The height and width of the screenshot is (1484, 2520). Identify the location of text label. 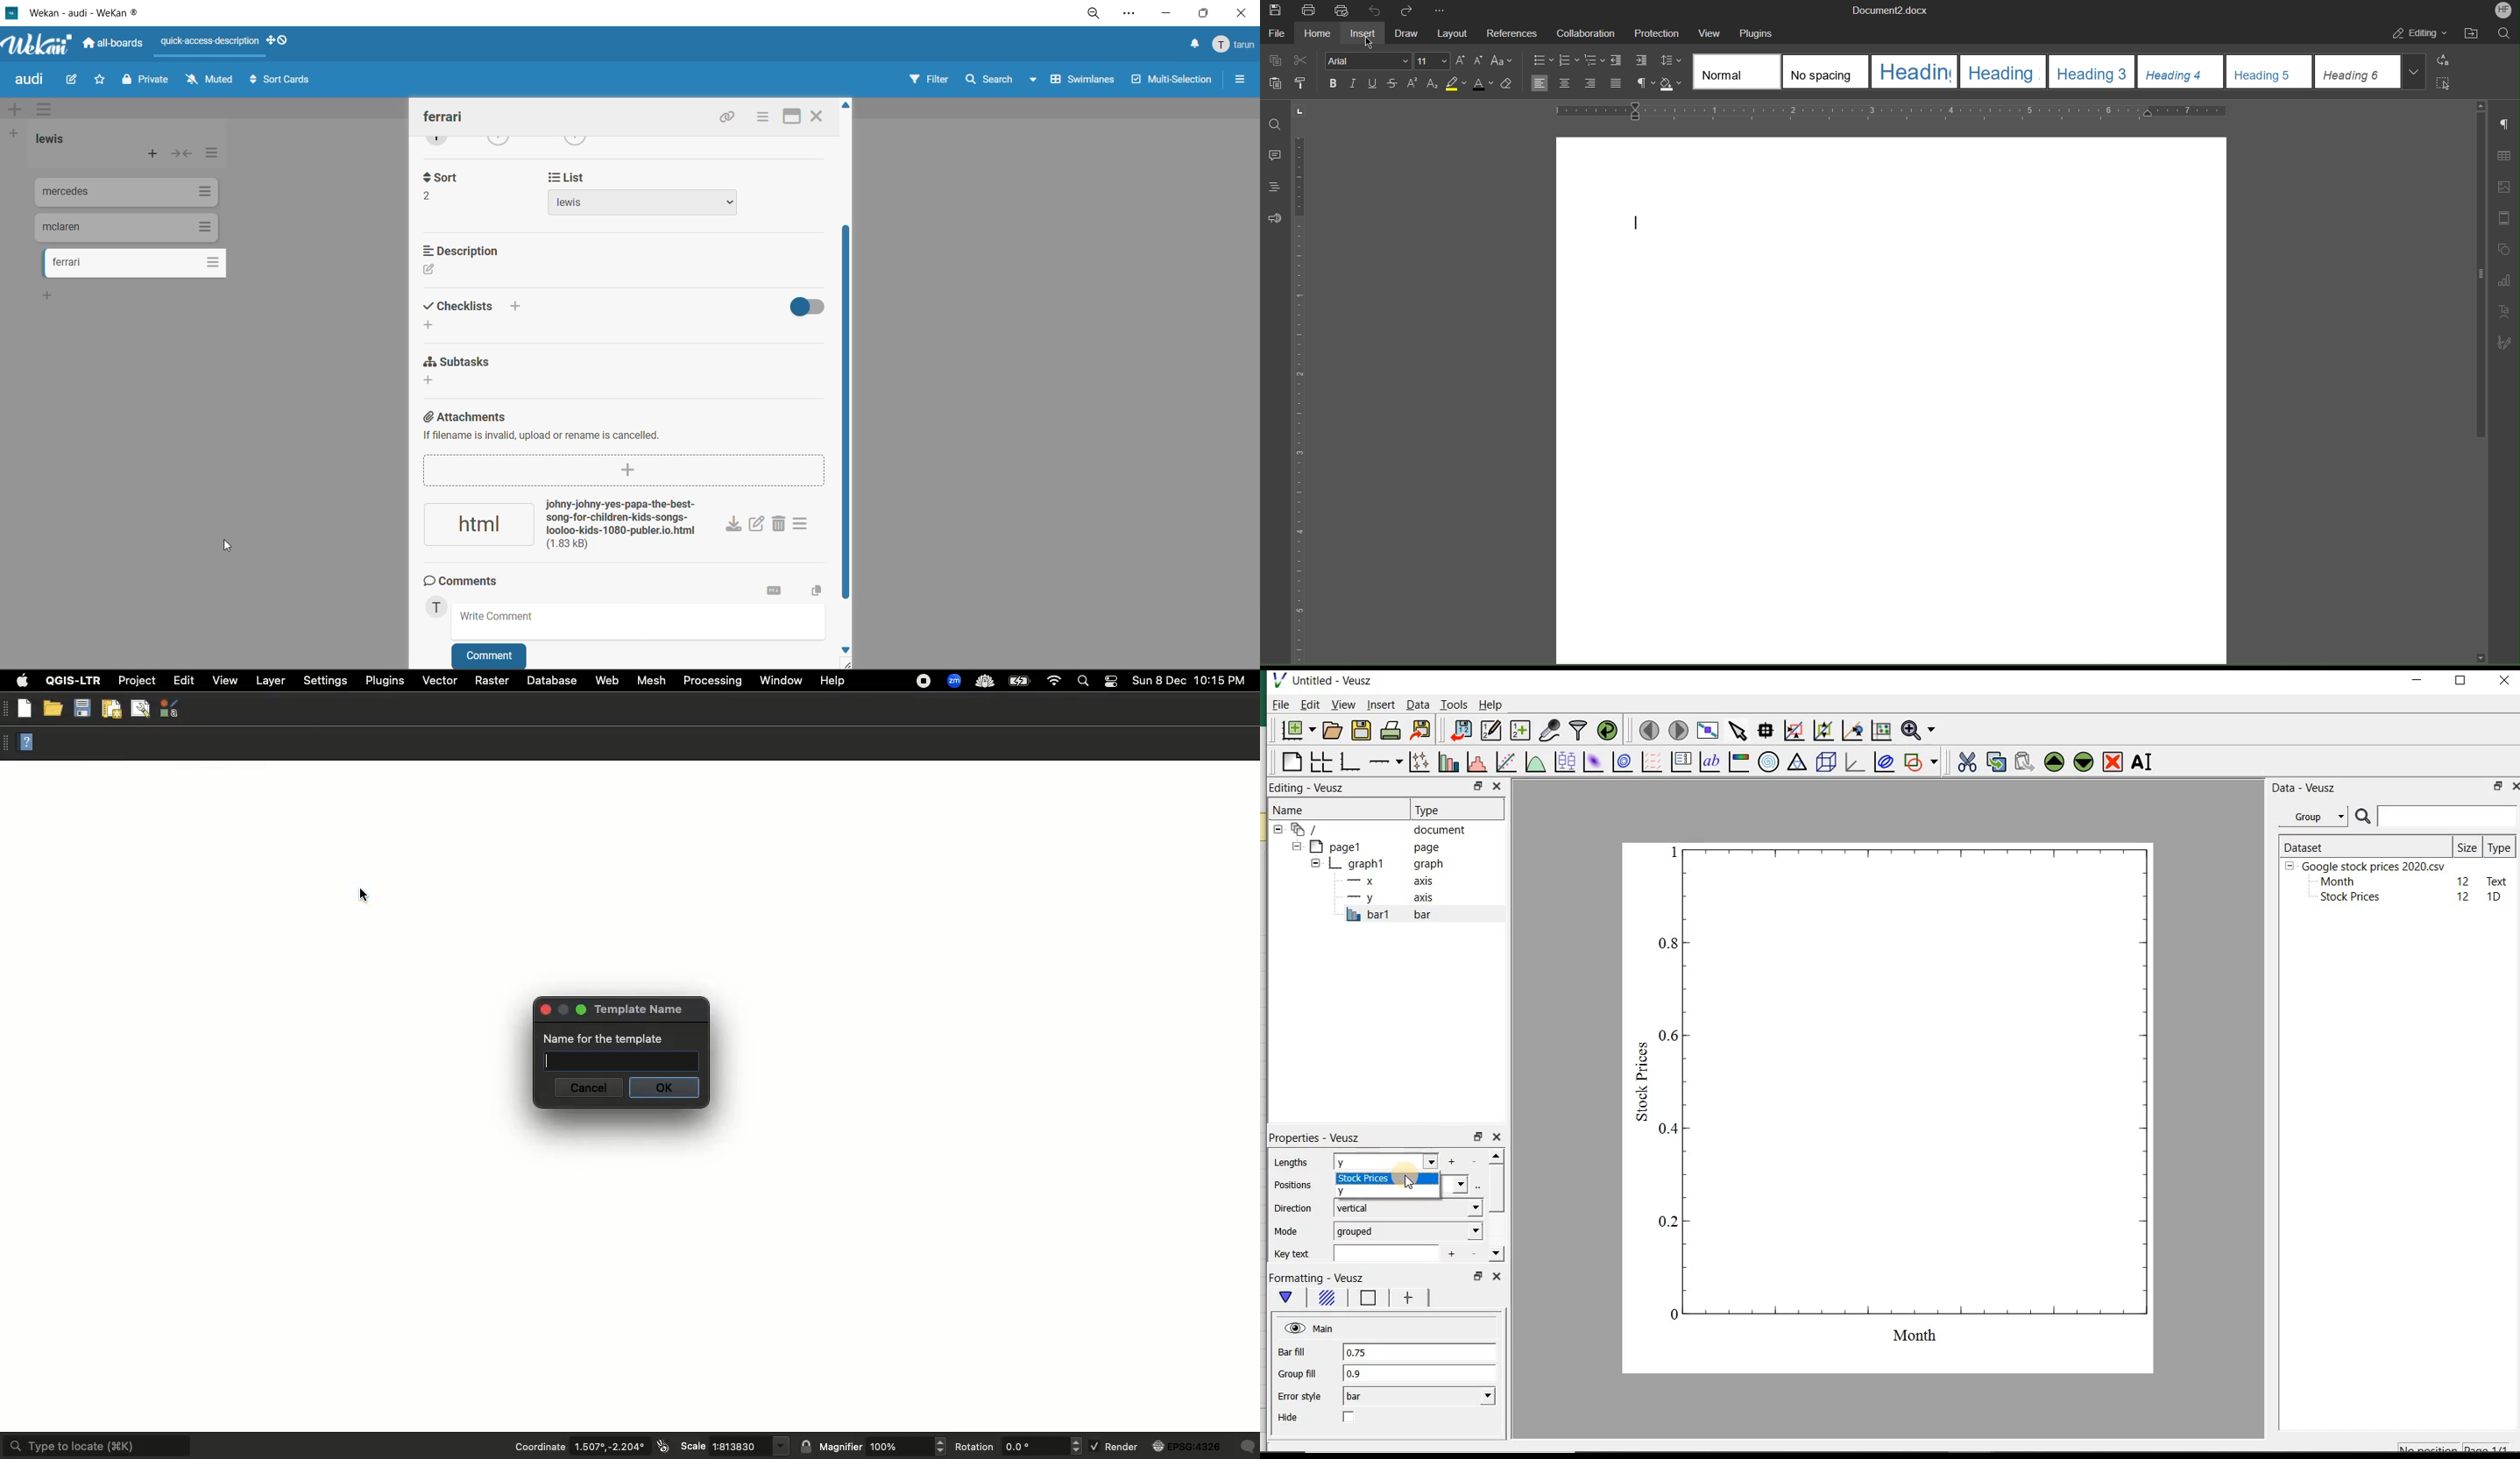
(1709, 763).